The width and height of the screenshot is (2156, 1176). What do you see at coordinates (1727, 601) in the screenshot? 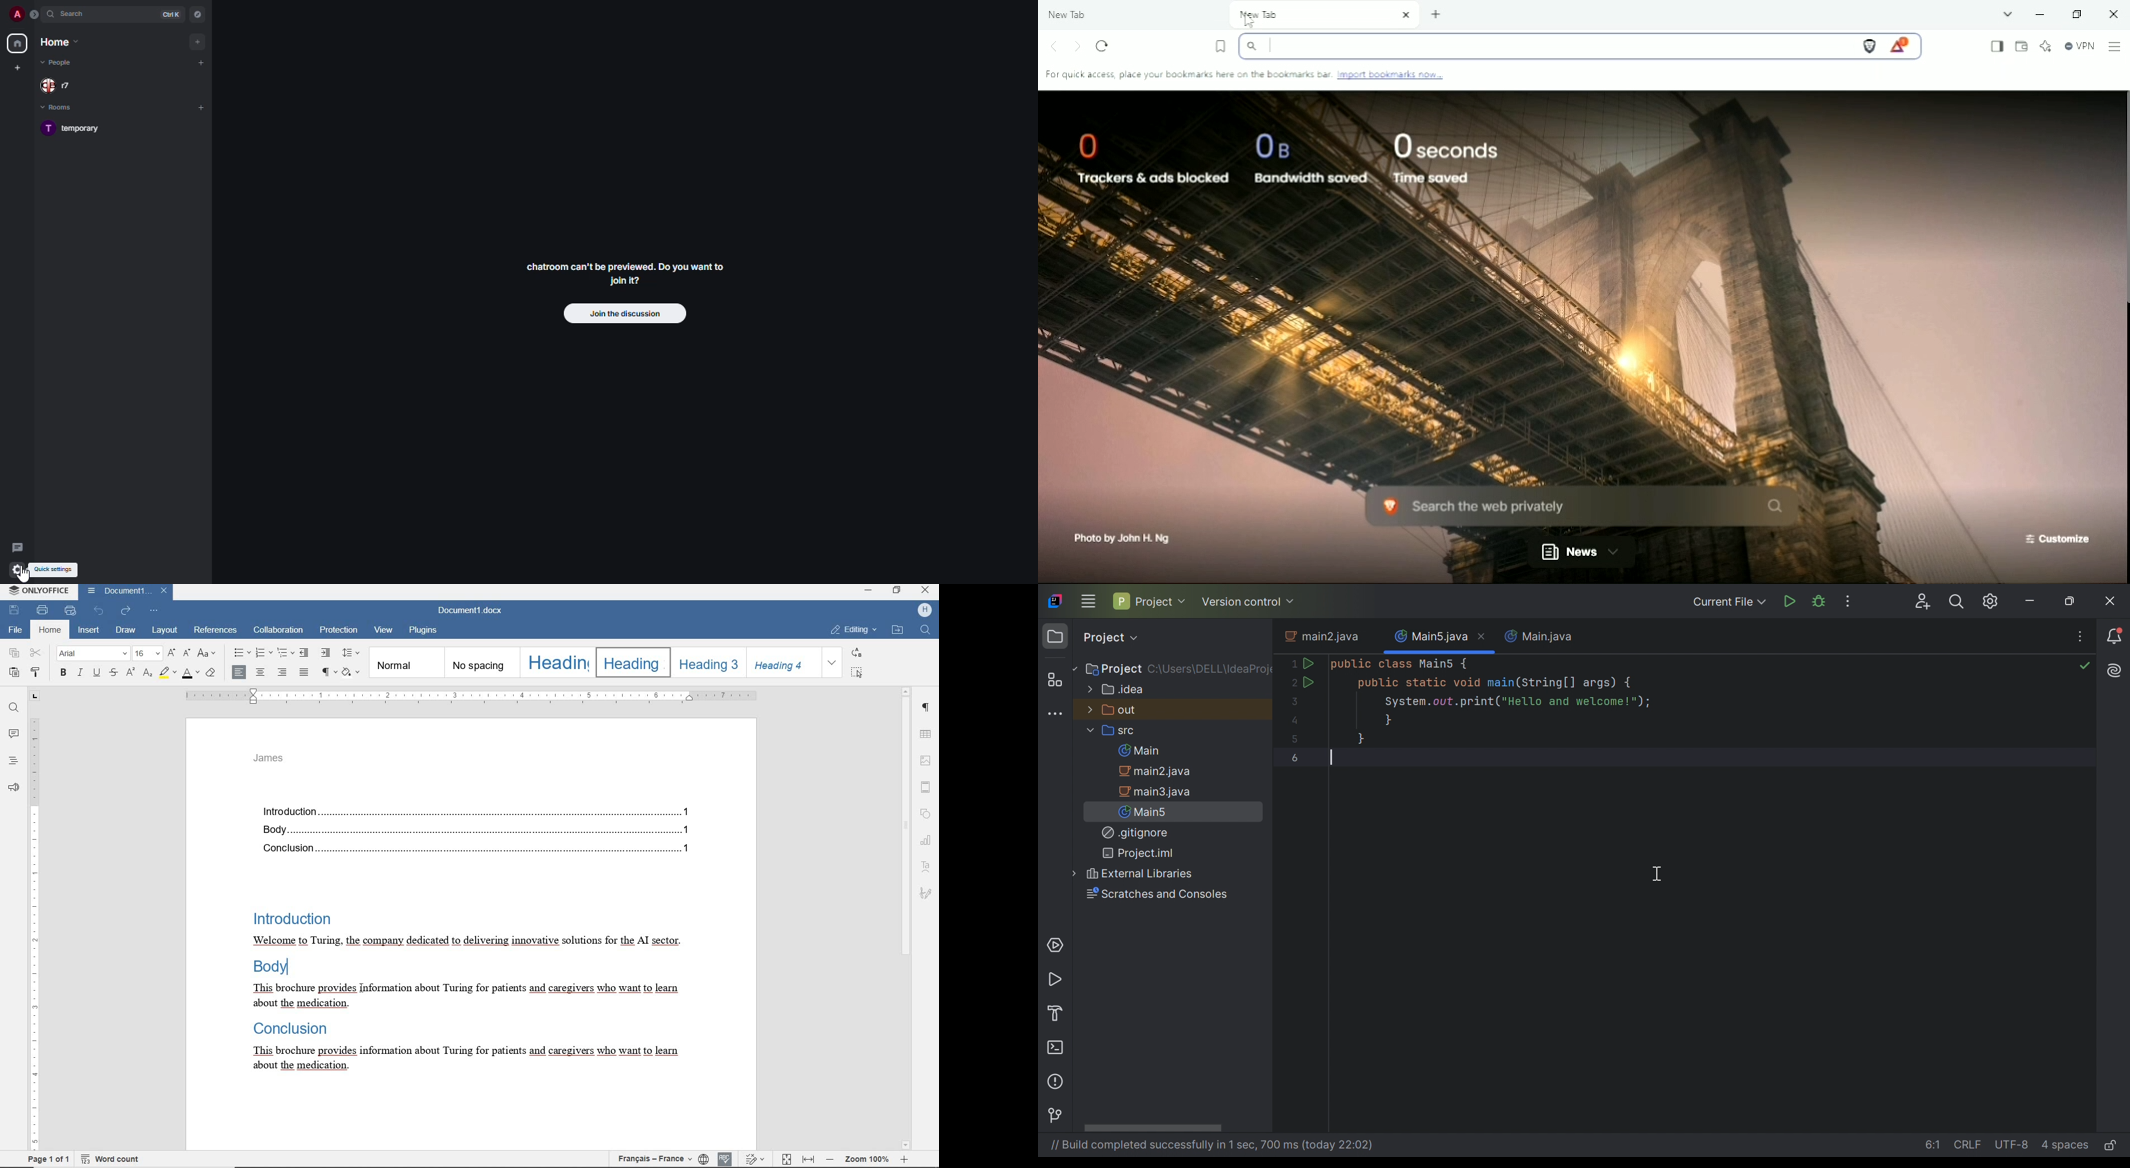
I see `Current File` at bounding box center [1727, 601].